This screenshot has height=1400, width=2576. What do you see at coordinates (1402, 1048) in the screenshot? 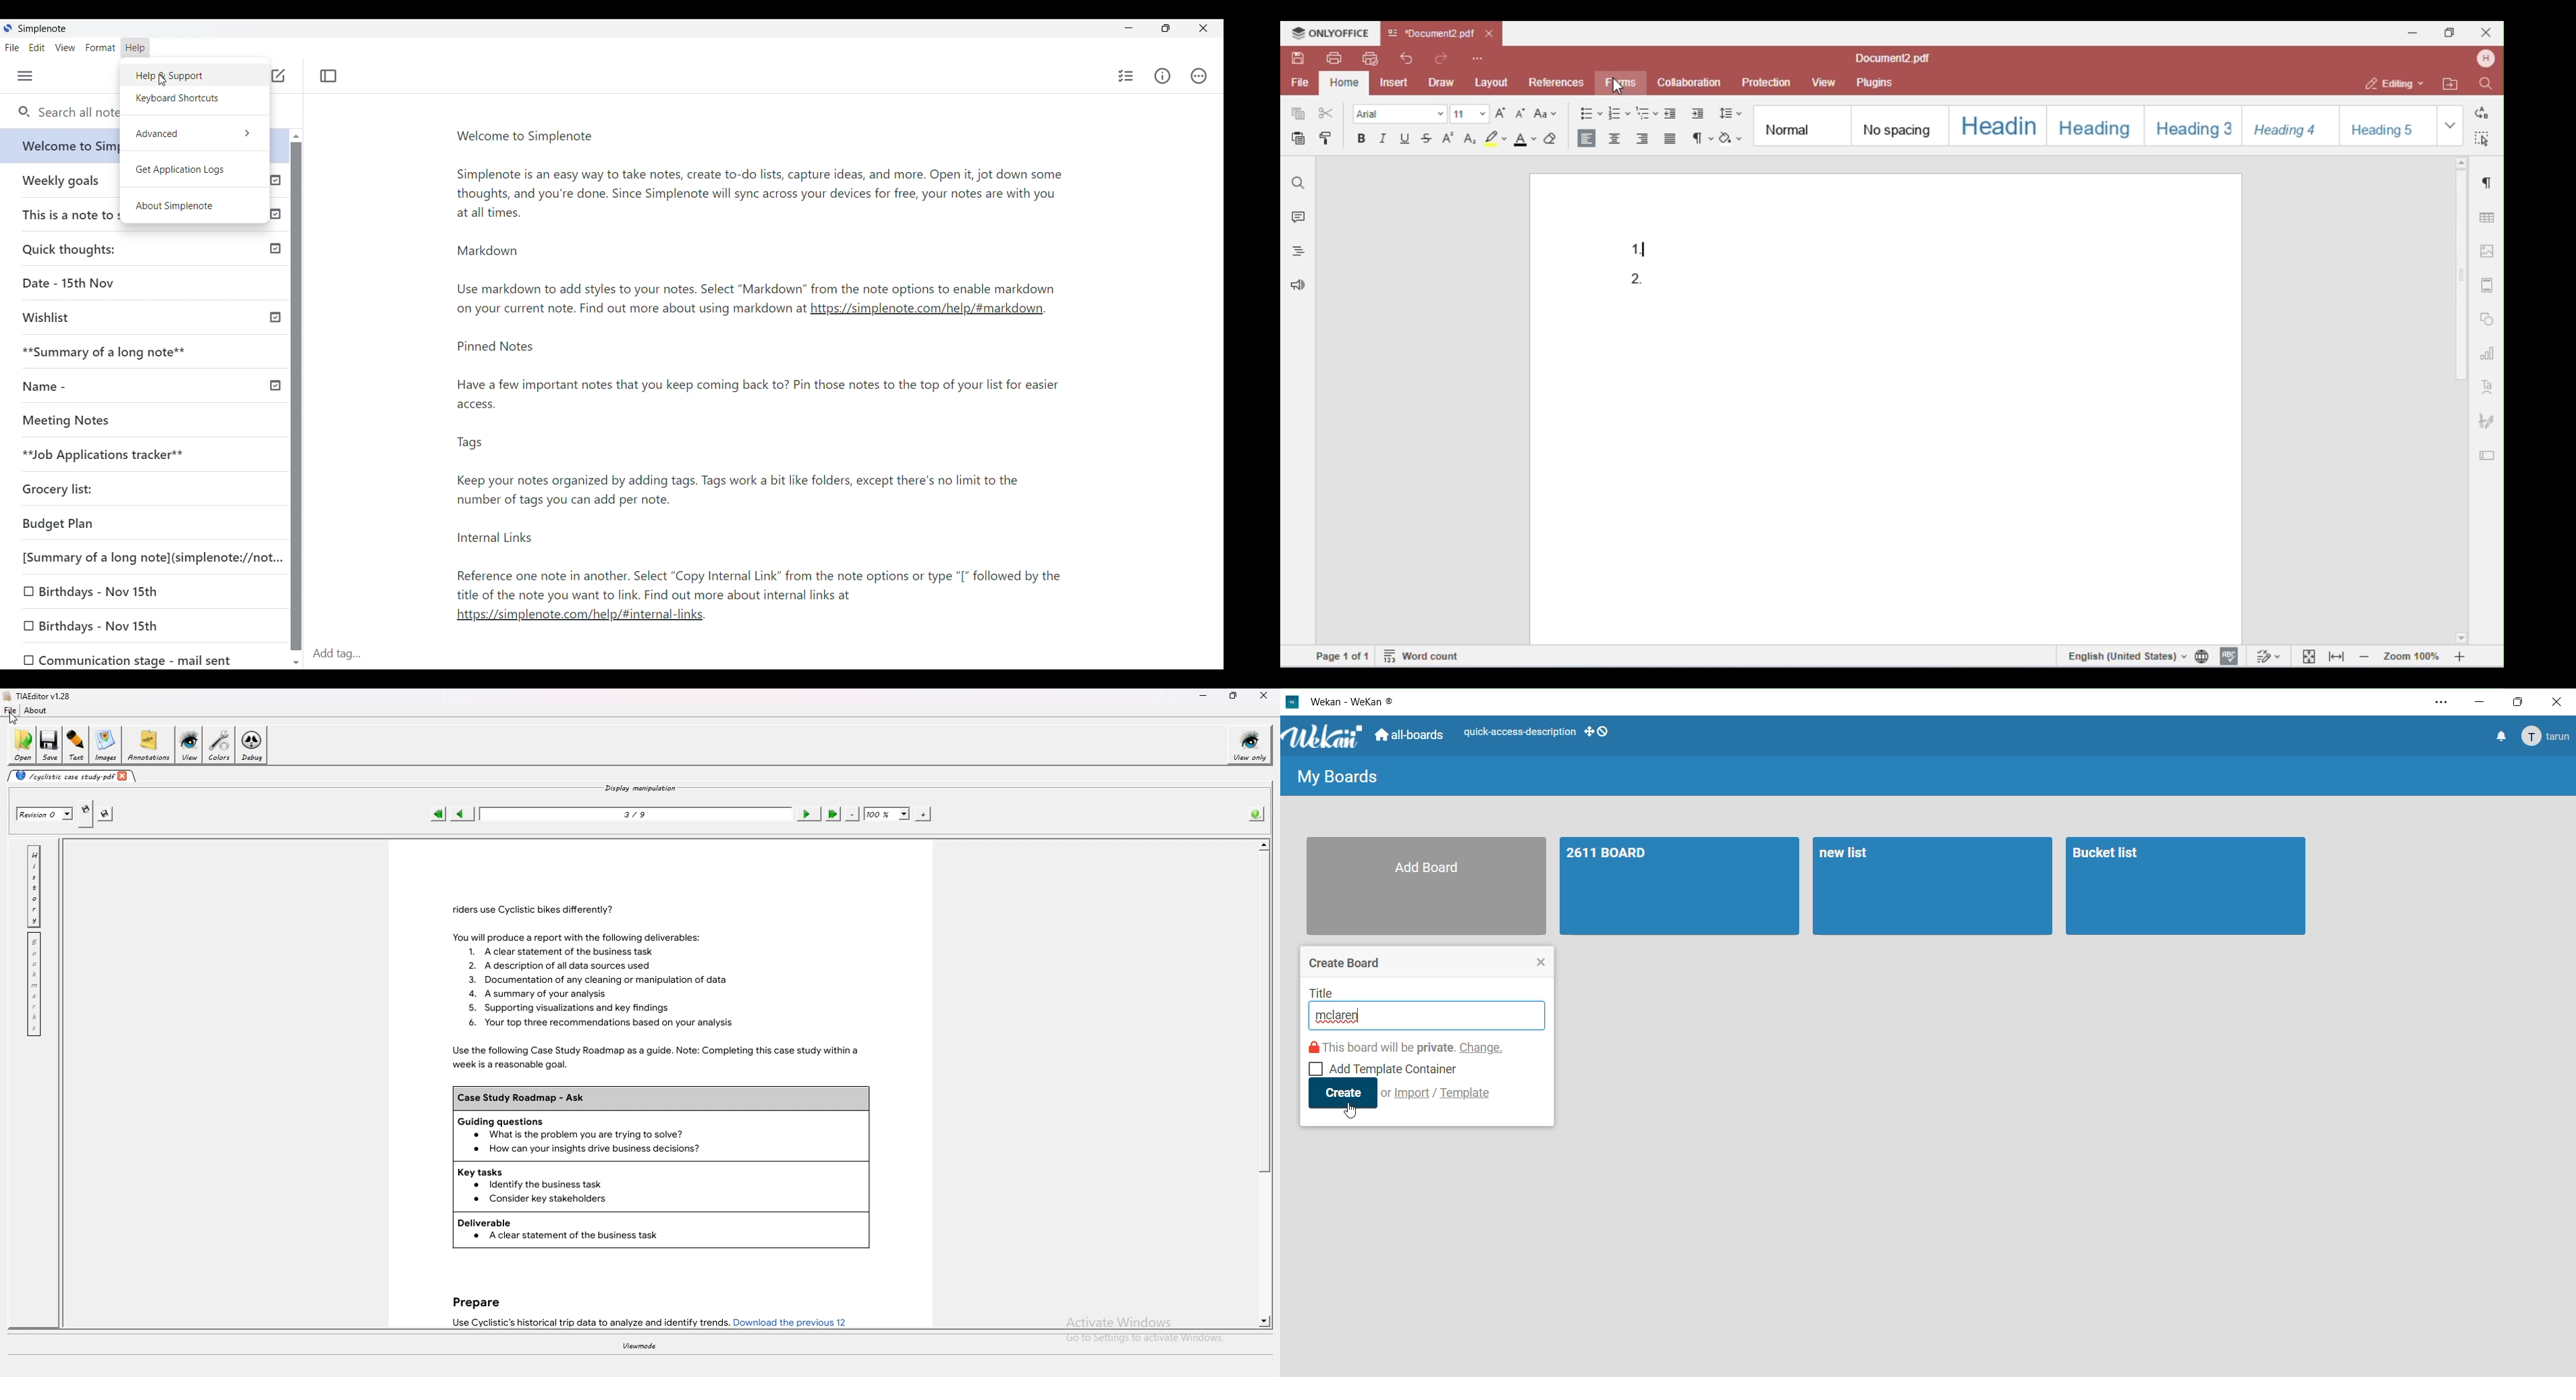
I see `this board will be private` at bounding box center [1402, 1048].